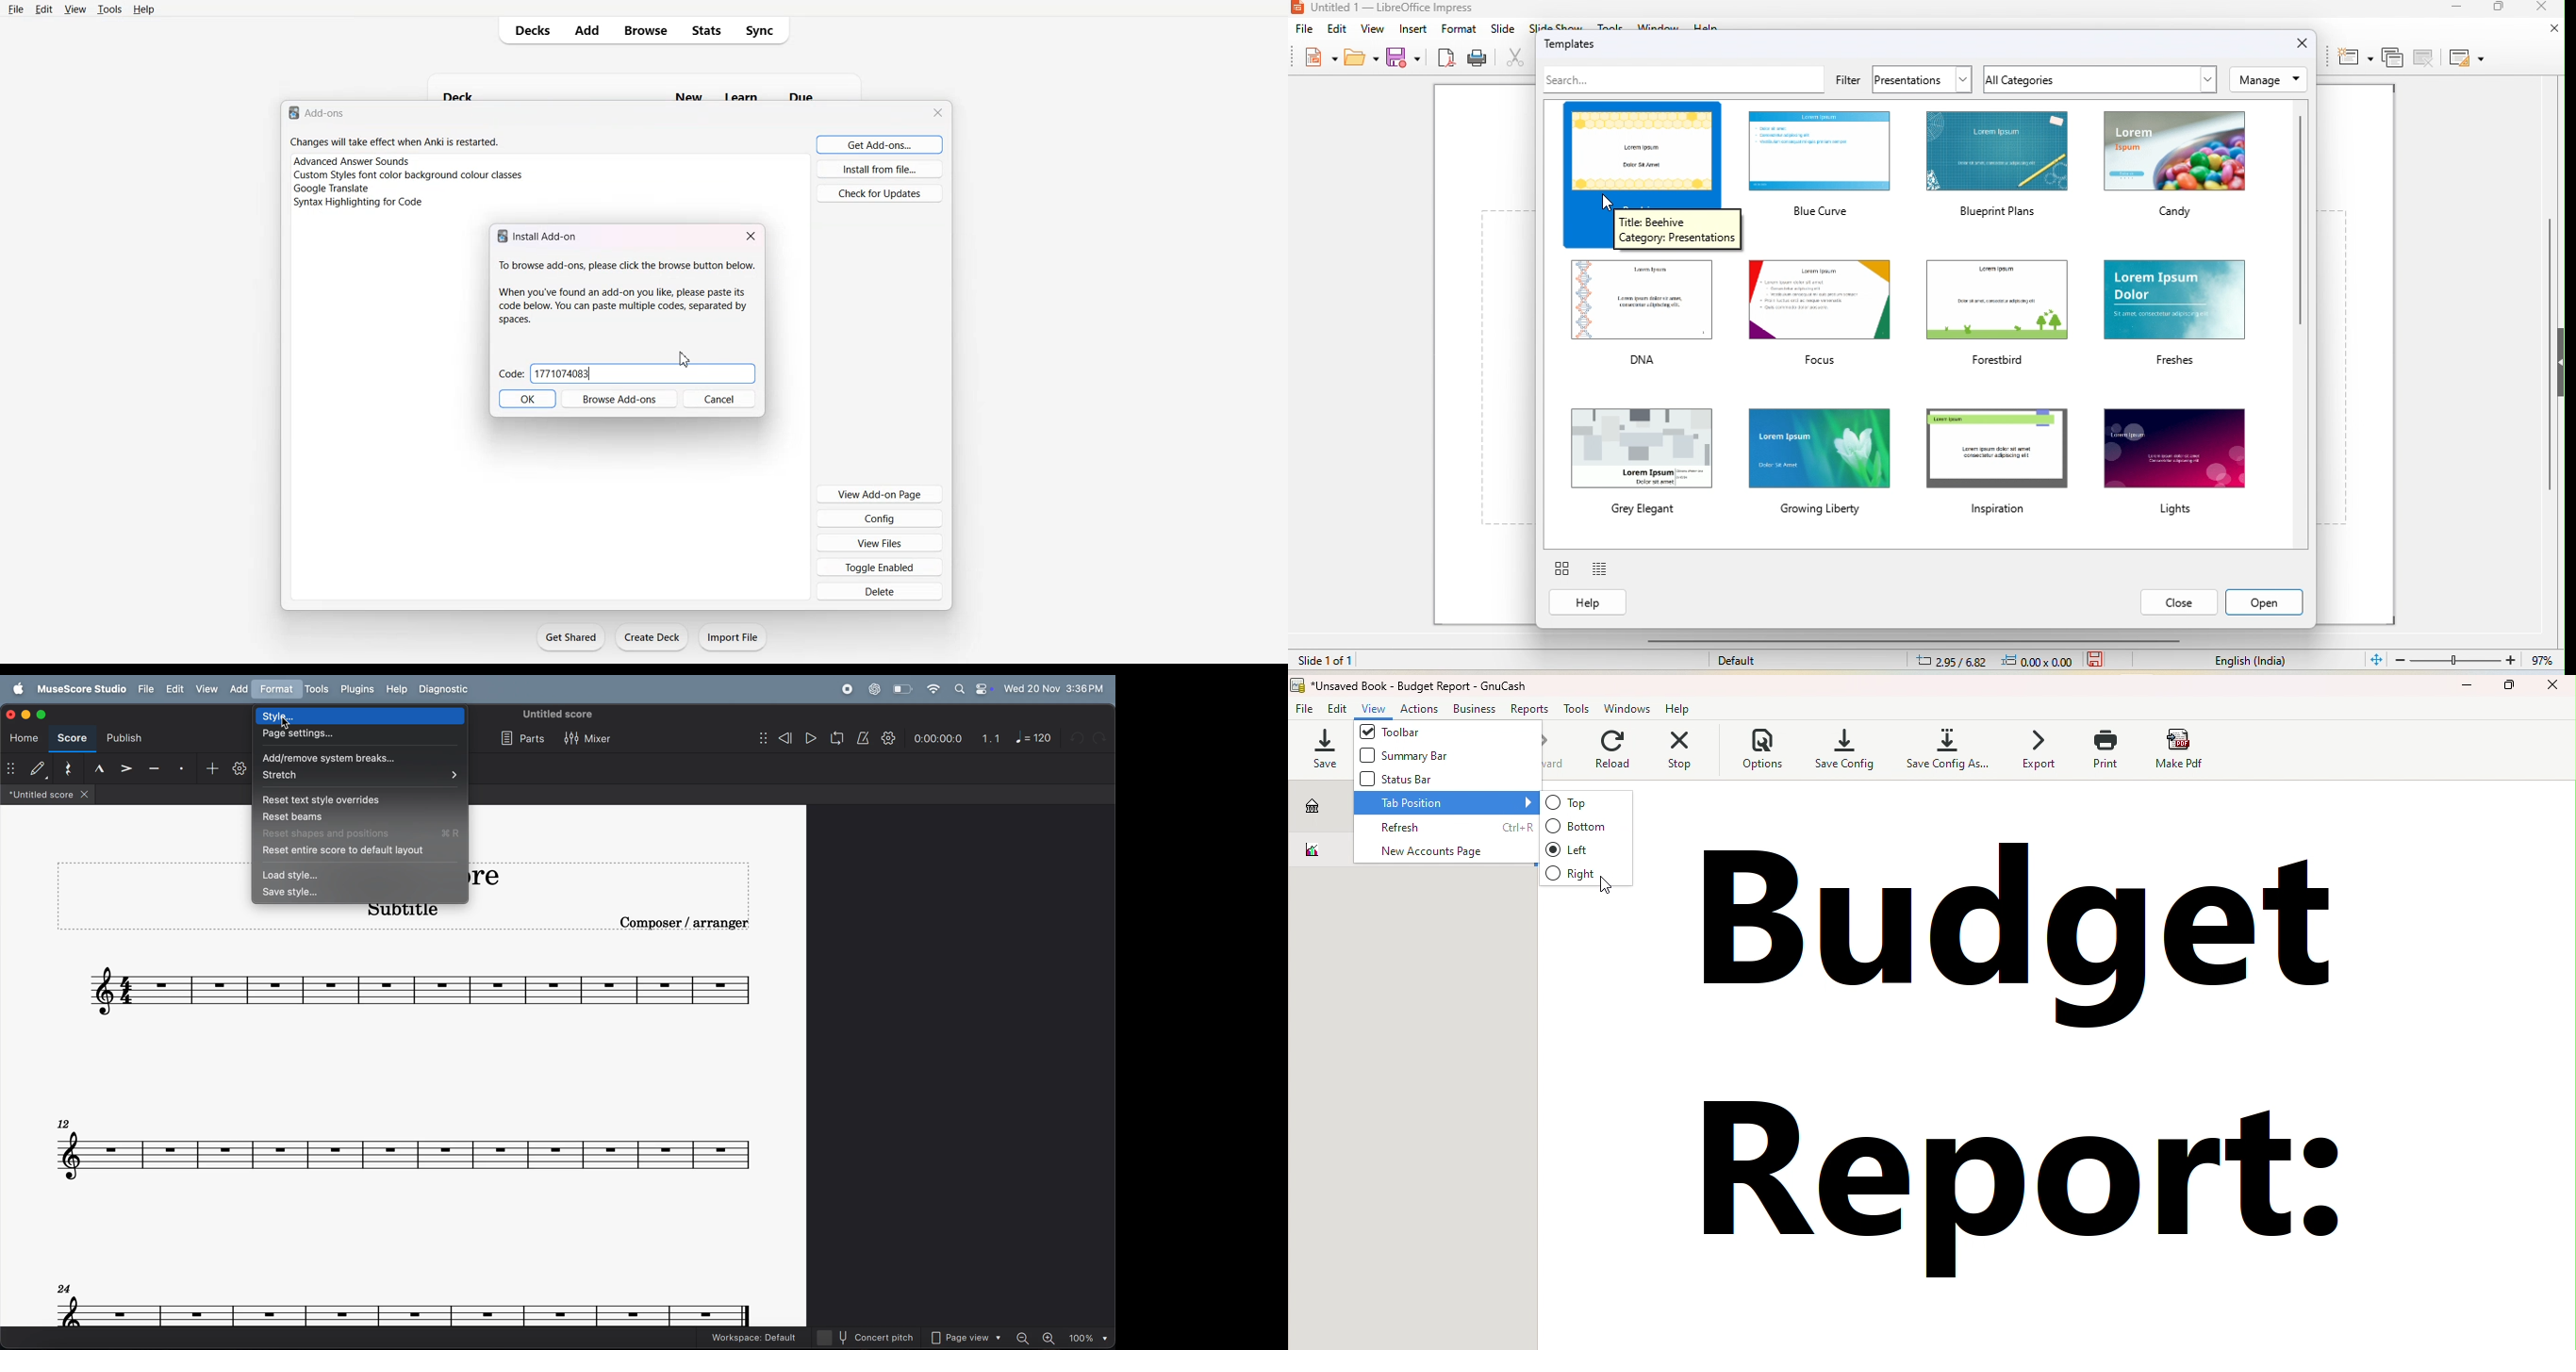  I want to click on note 120, so click(1035, 738).